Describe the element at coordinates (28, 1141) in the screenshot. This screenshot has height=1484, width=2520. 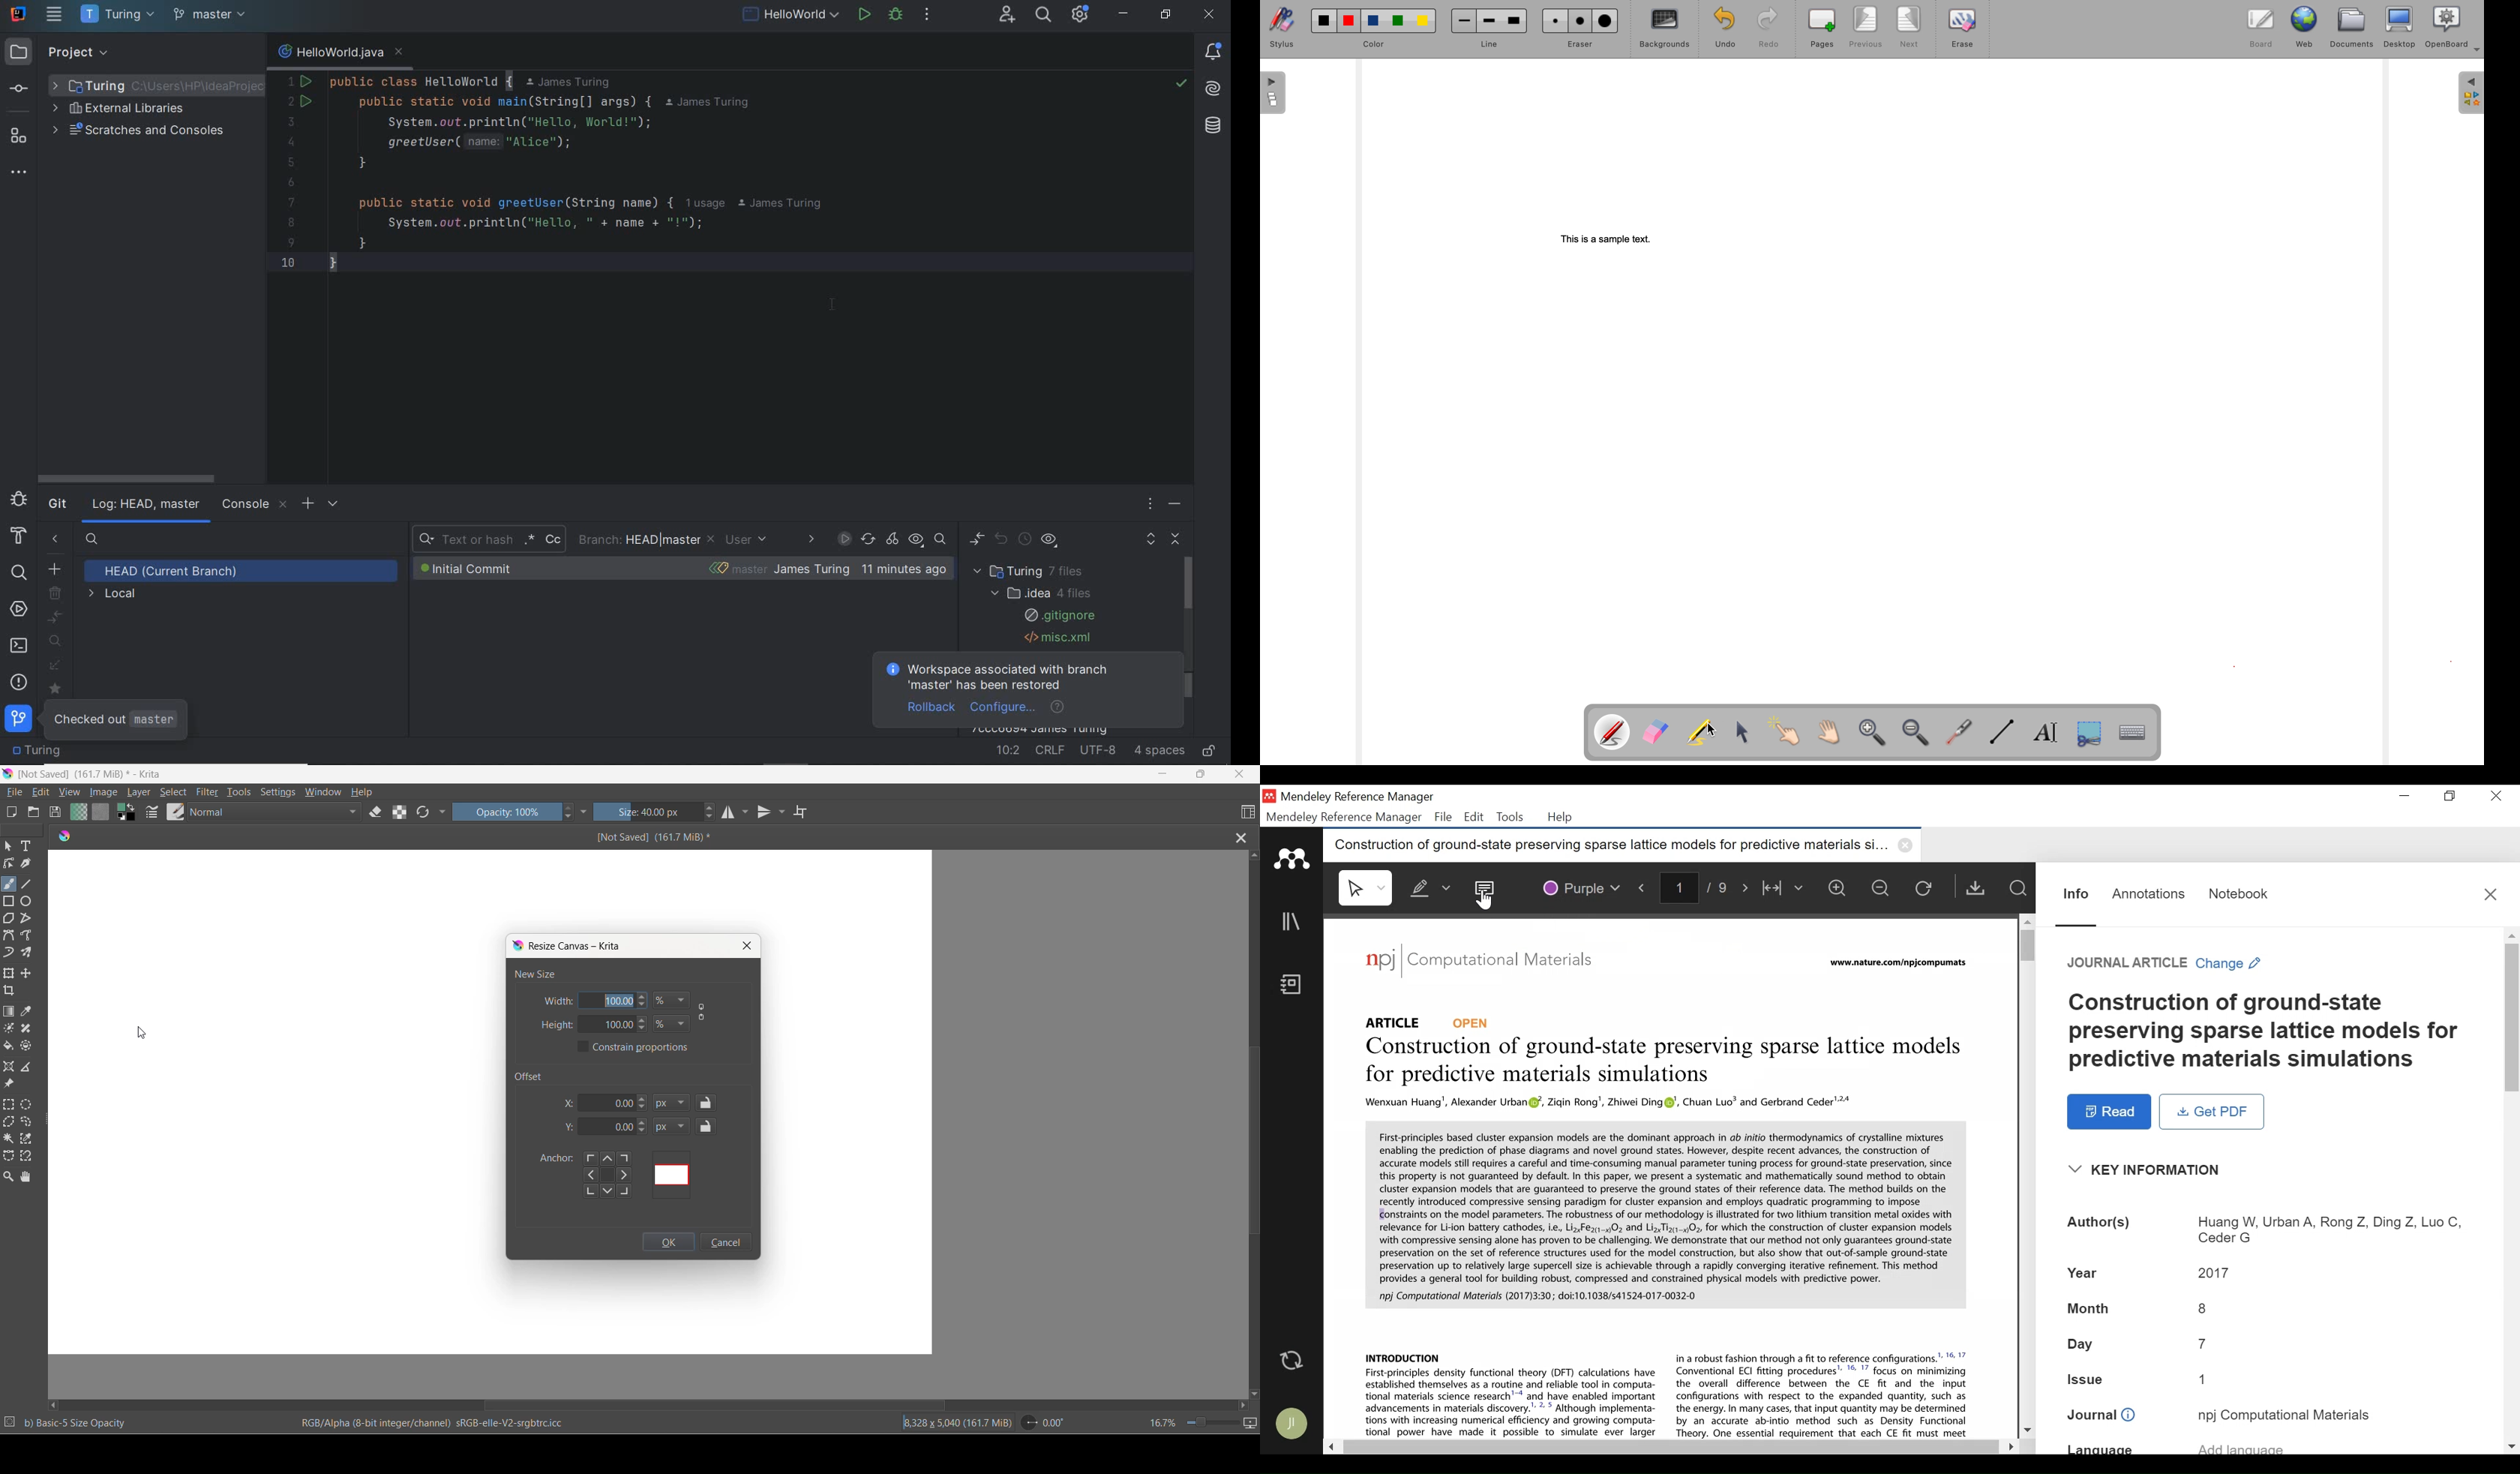
I see `similar color selection tool` at that location.